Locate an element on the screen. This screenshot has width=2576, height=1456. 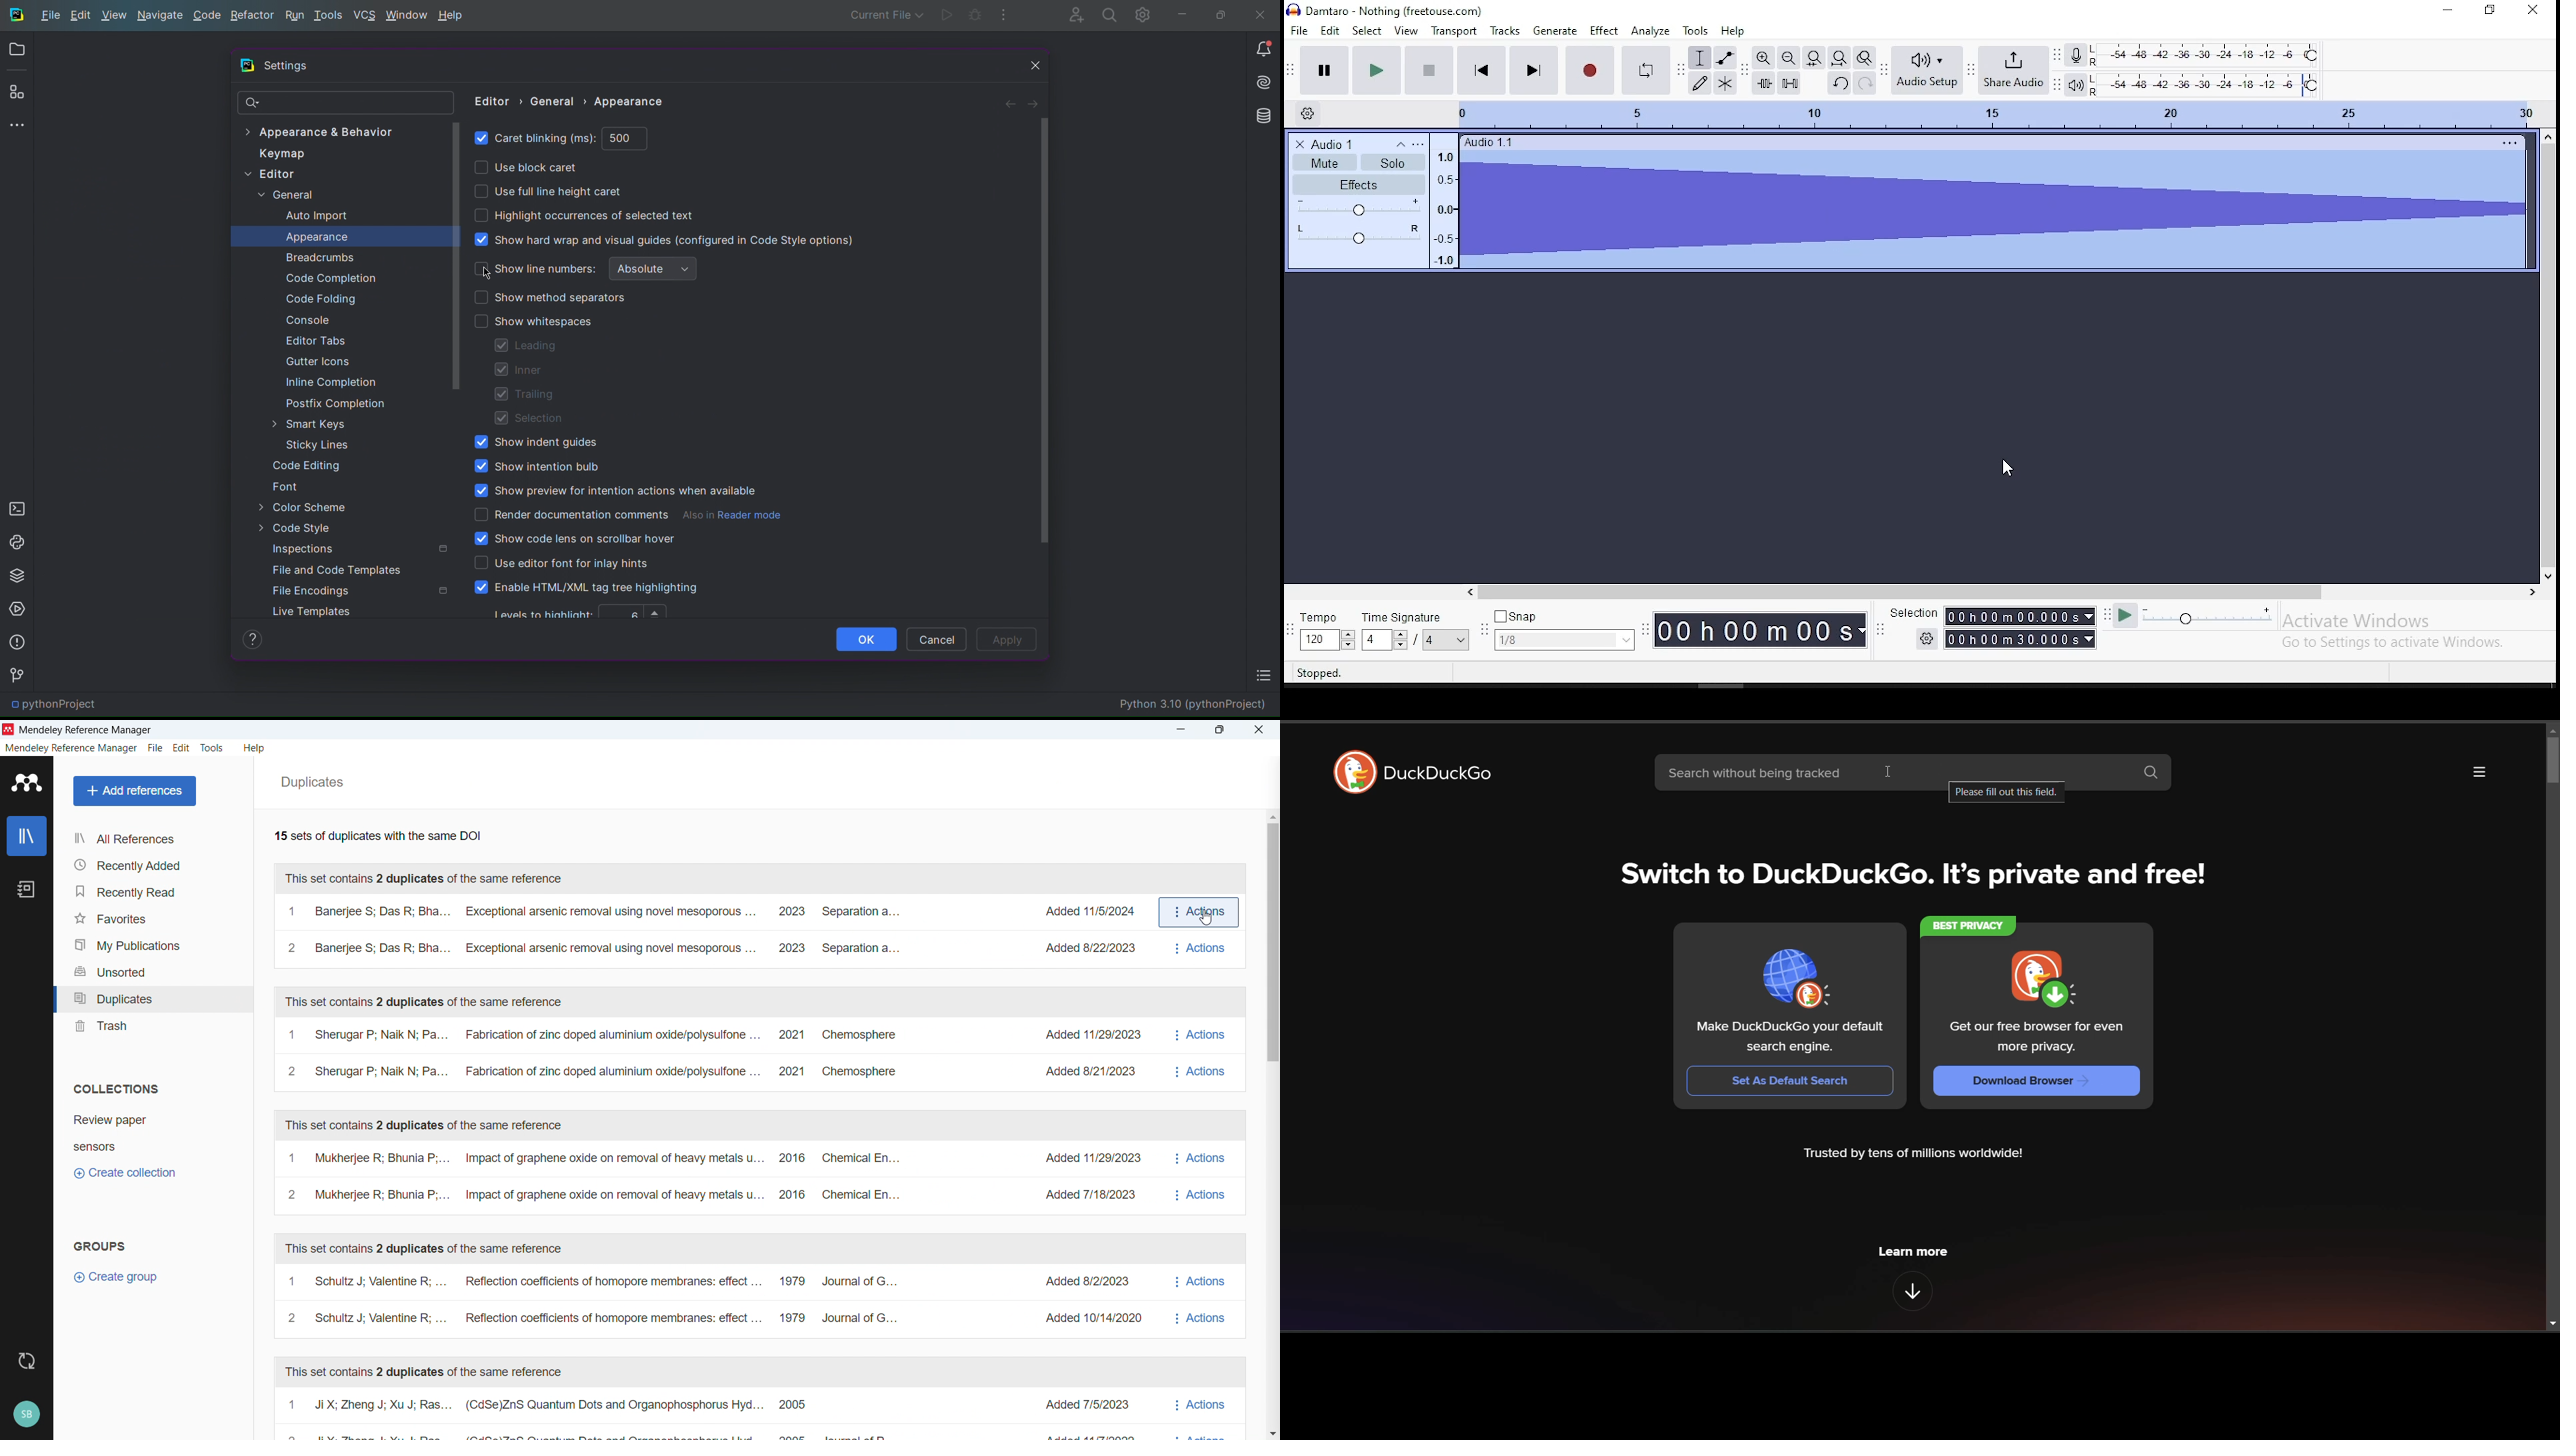
General is located at coordinates (287, 195).